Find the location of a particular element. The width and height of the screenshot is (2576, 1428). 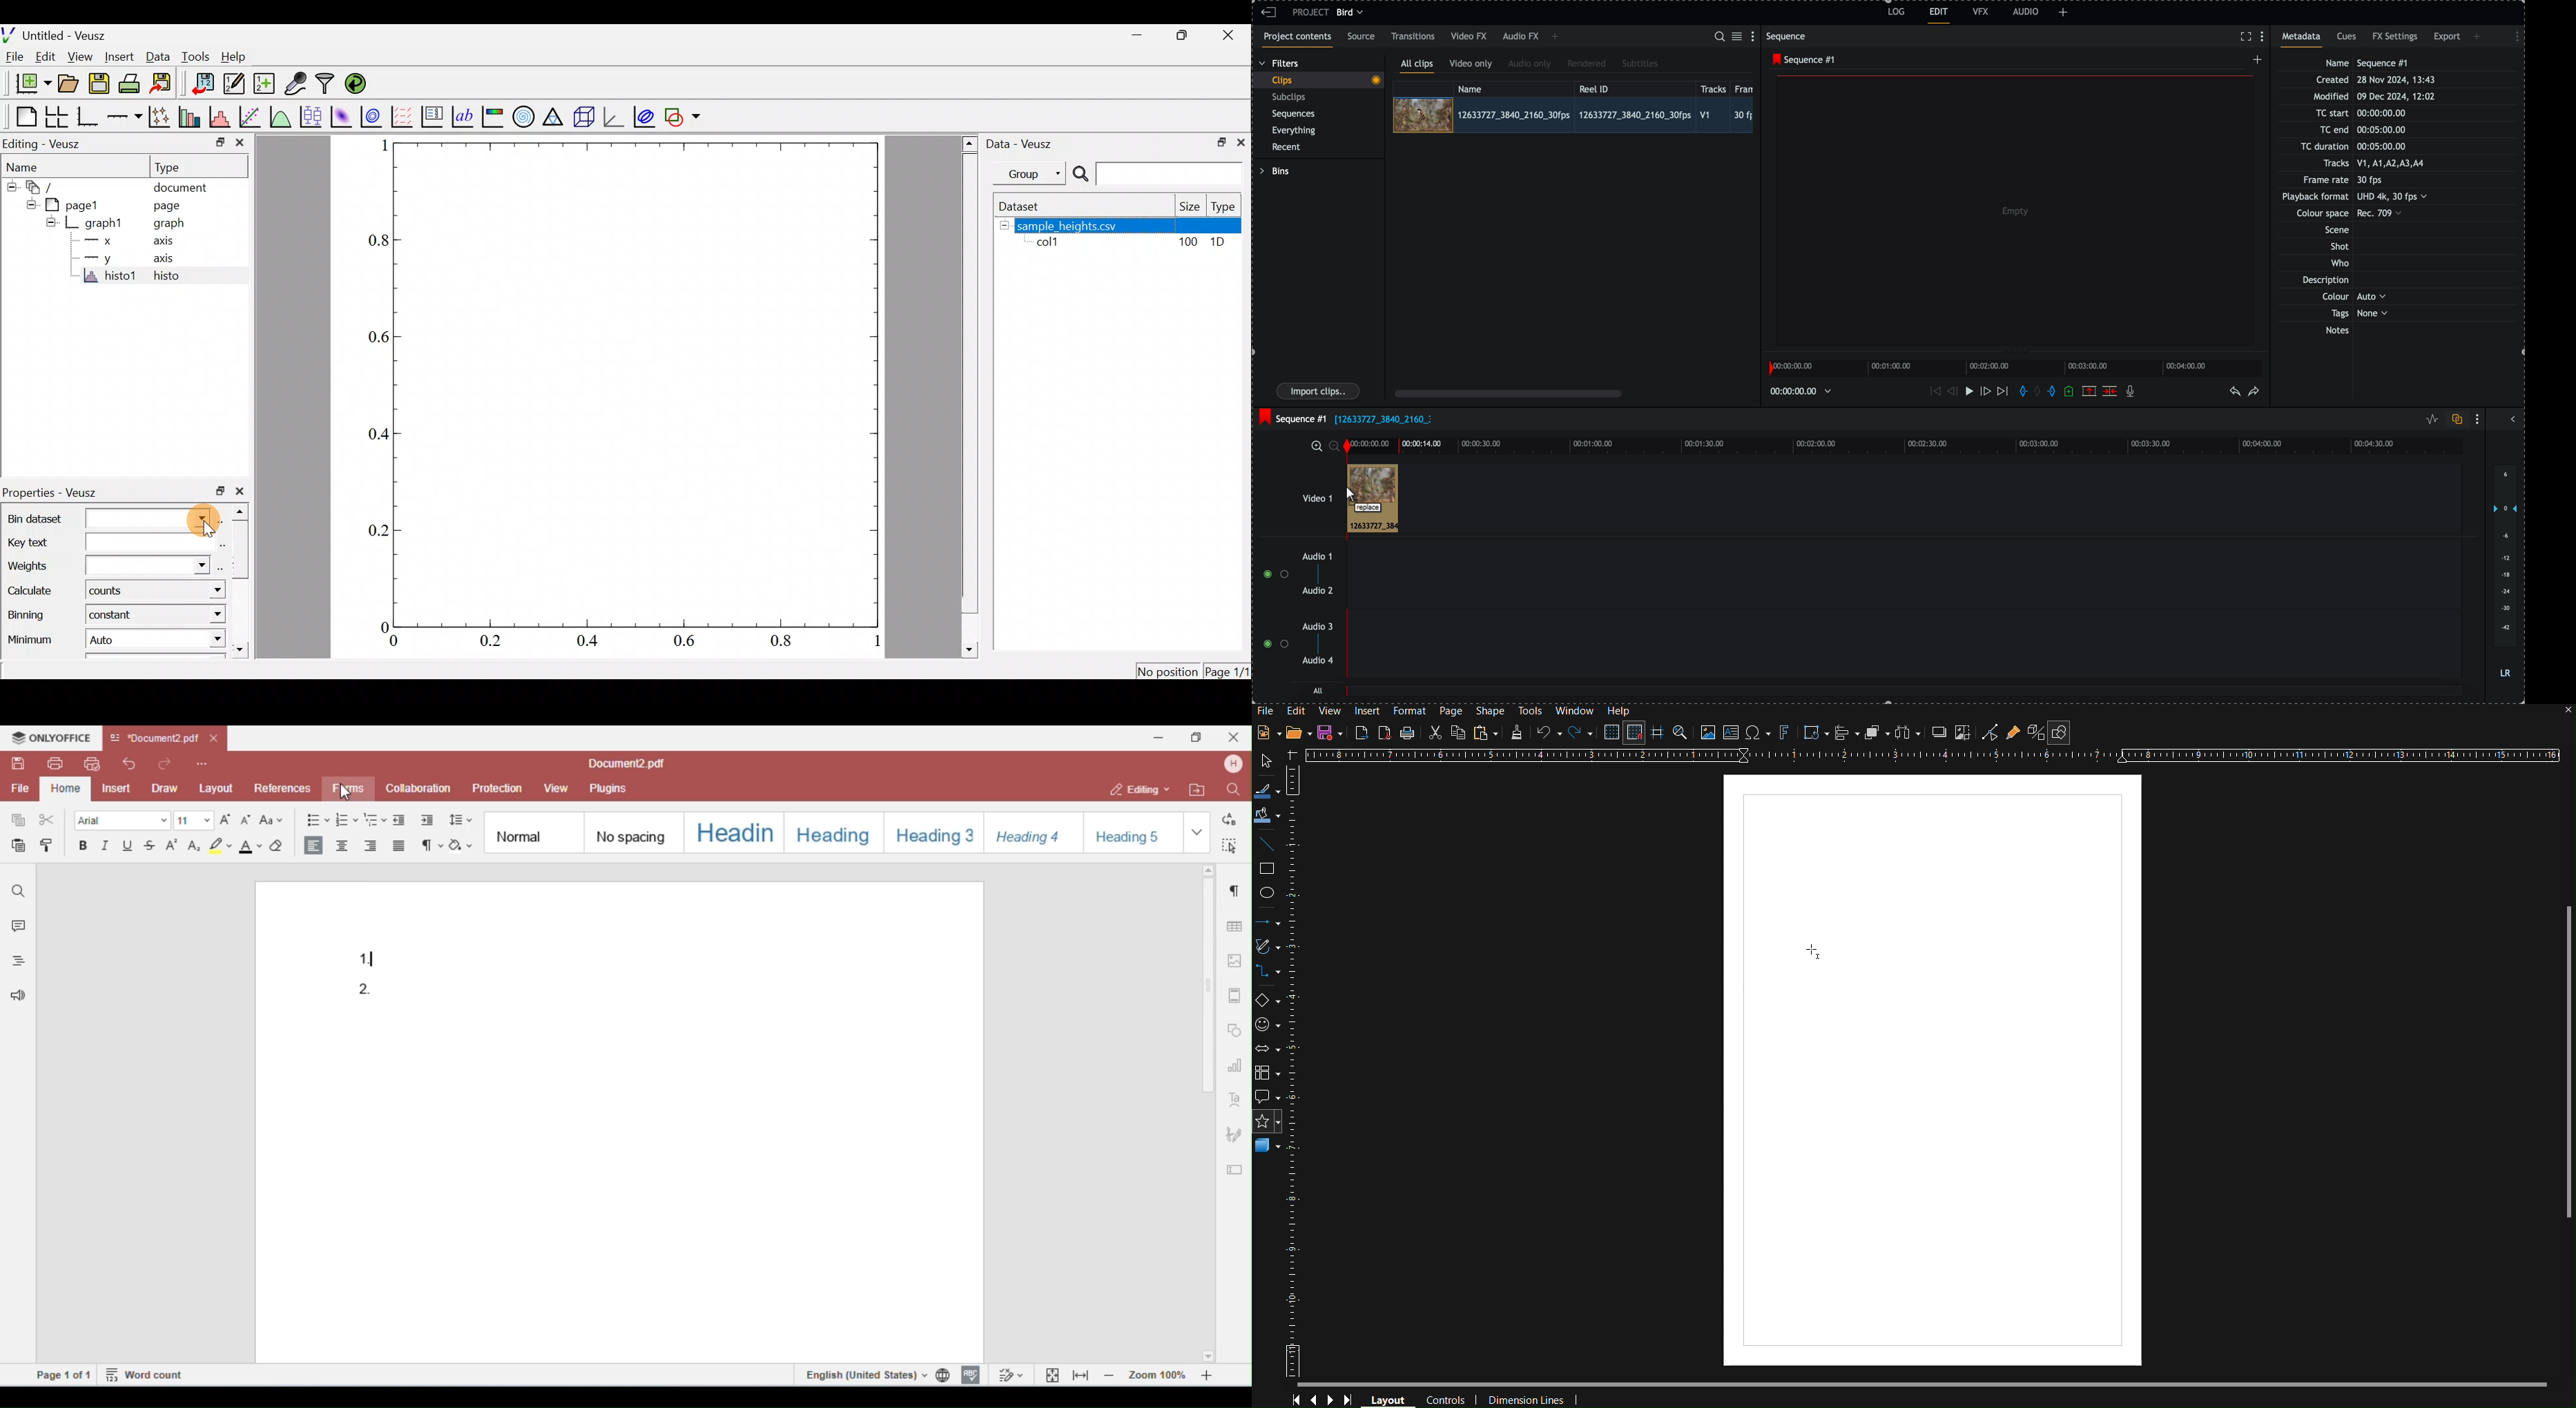

Flowchart is located at coordinates (1270, 1075).